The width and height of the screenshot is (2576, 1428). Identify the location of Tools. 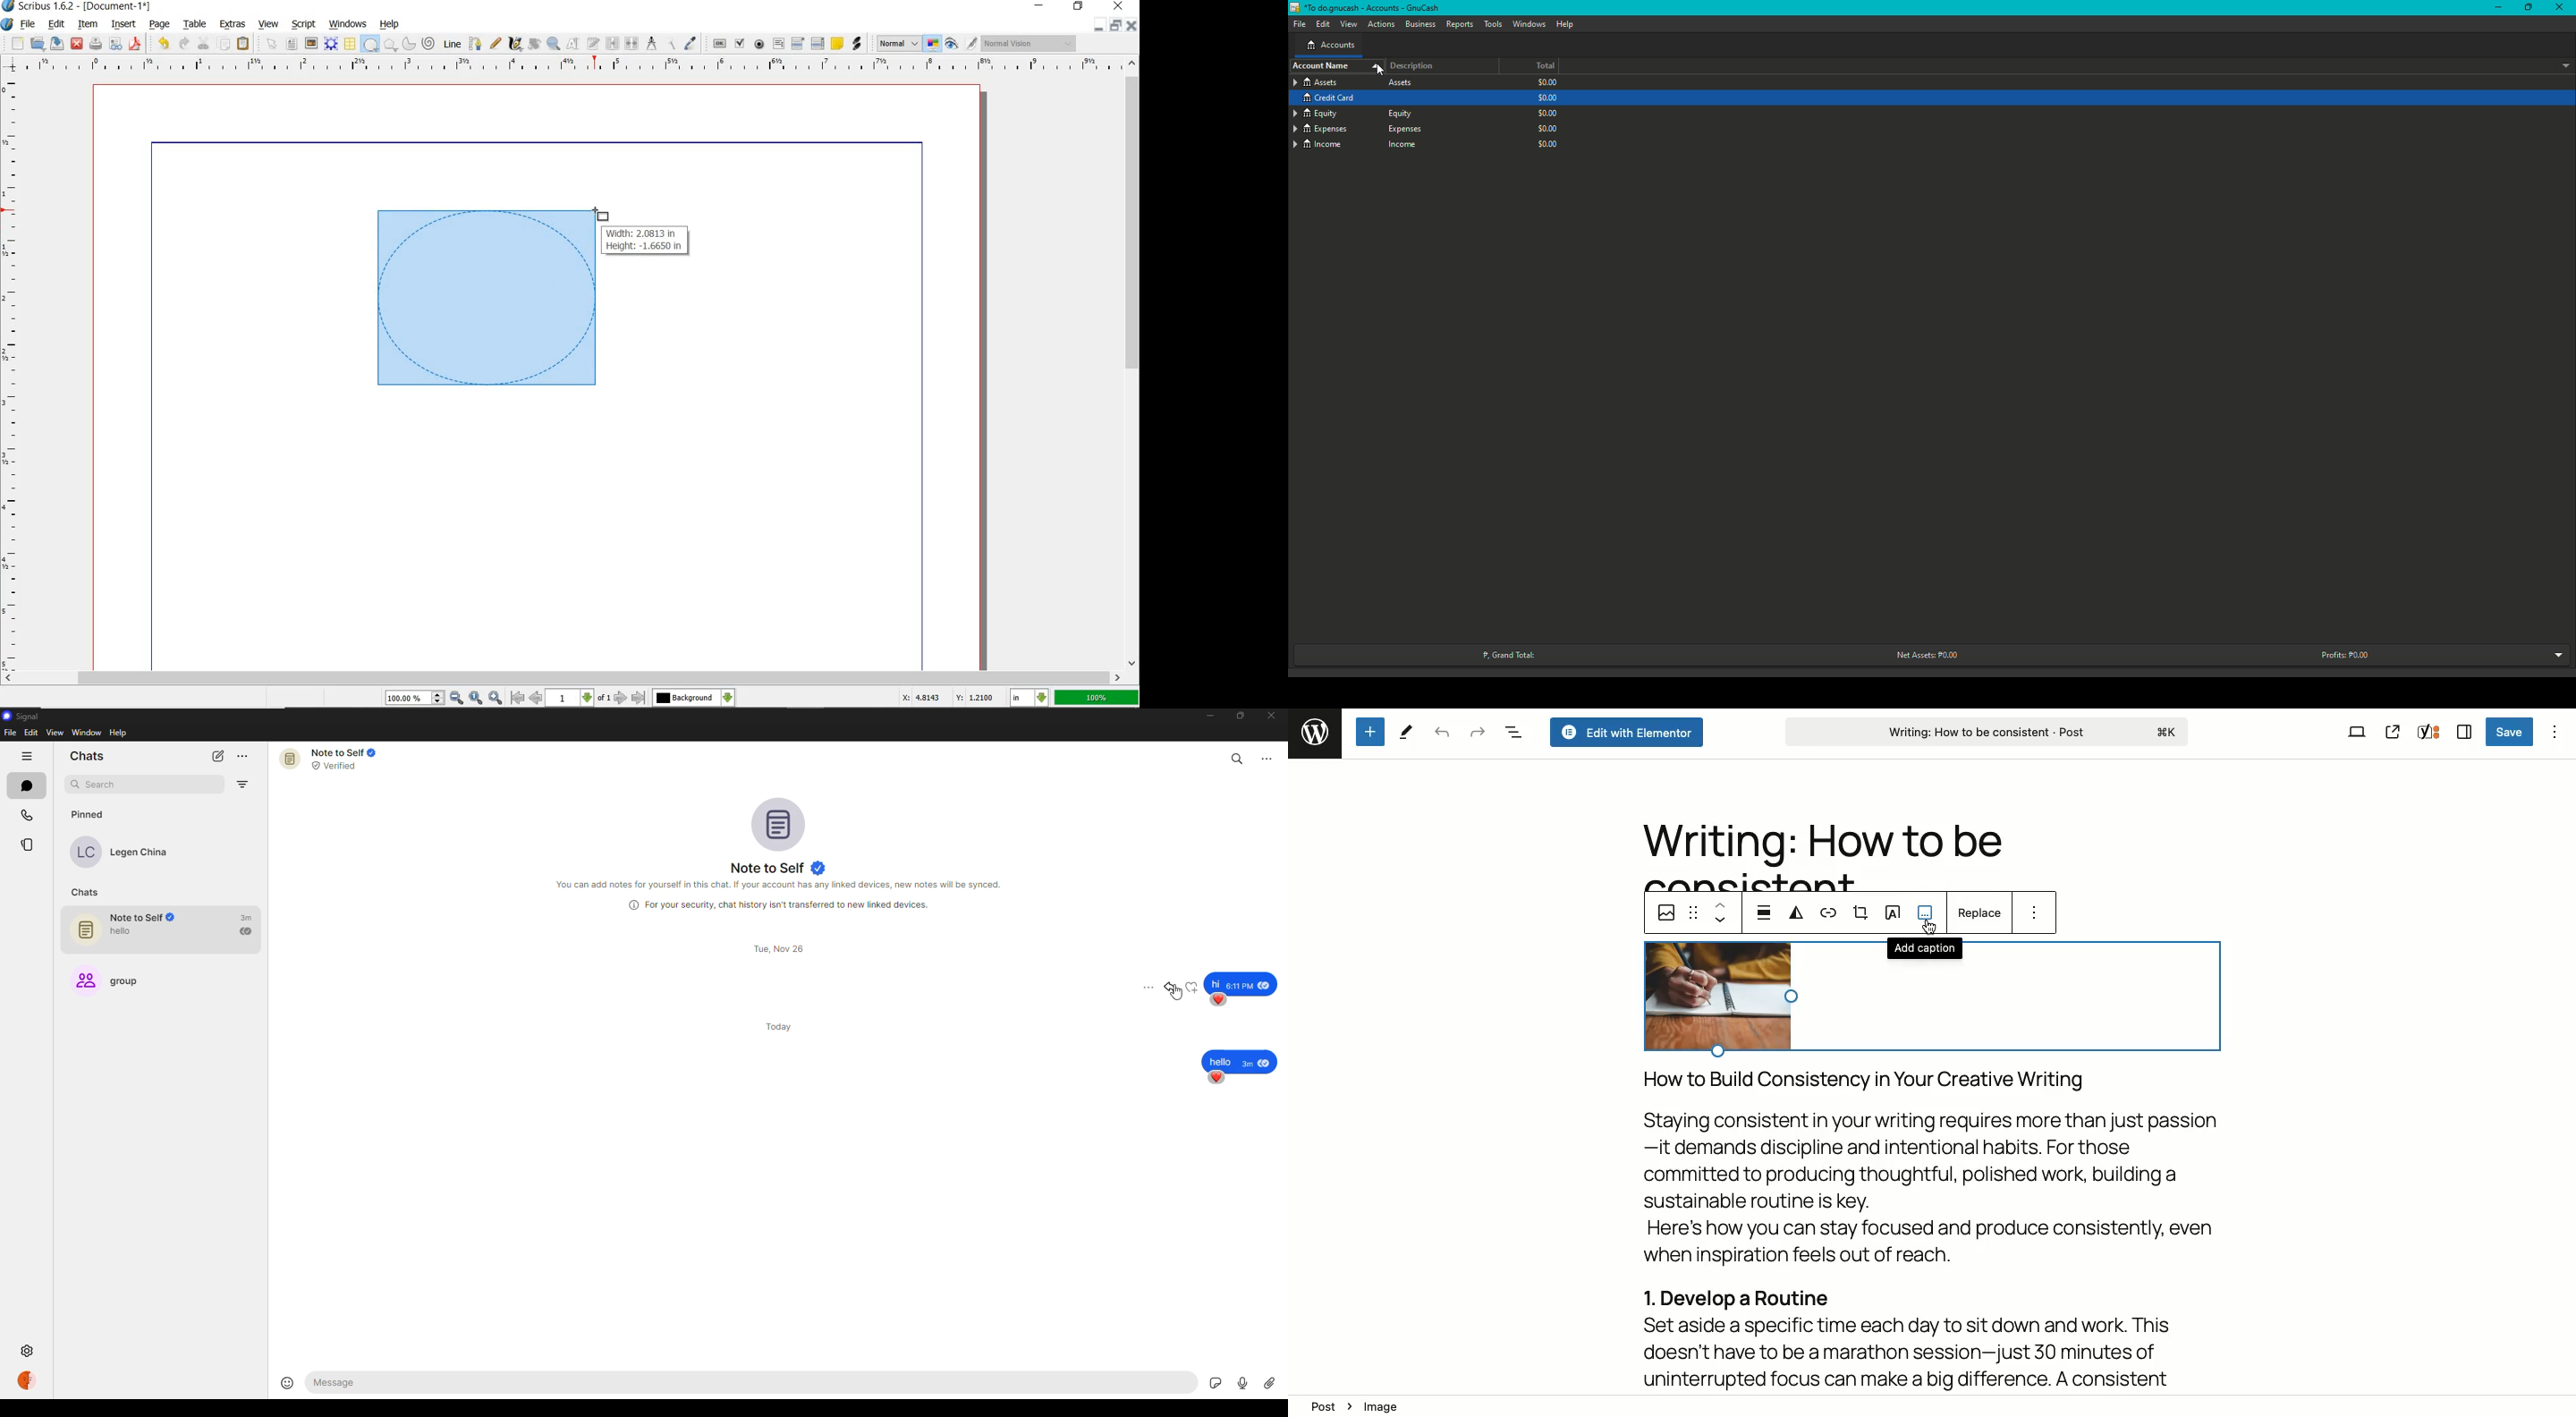
(1491, 23).